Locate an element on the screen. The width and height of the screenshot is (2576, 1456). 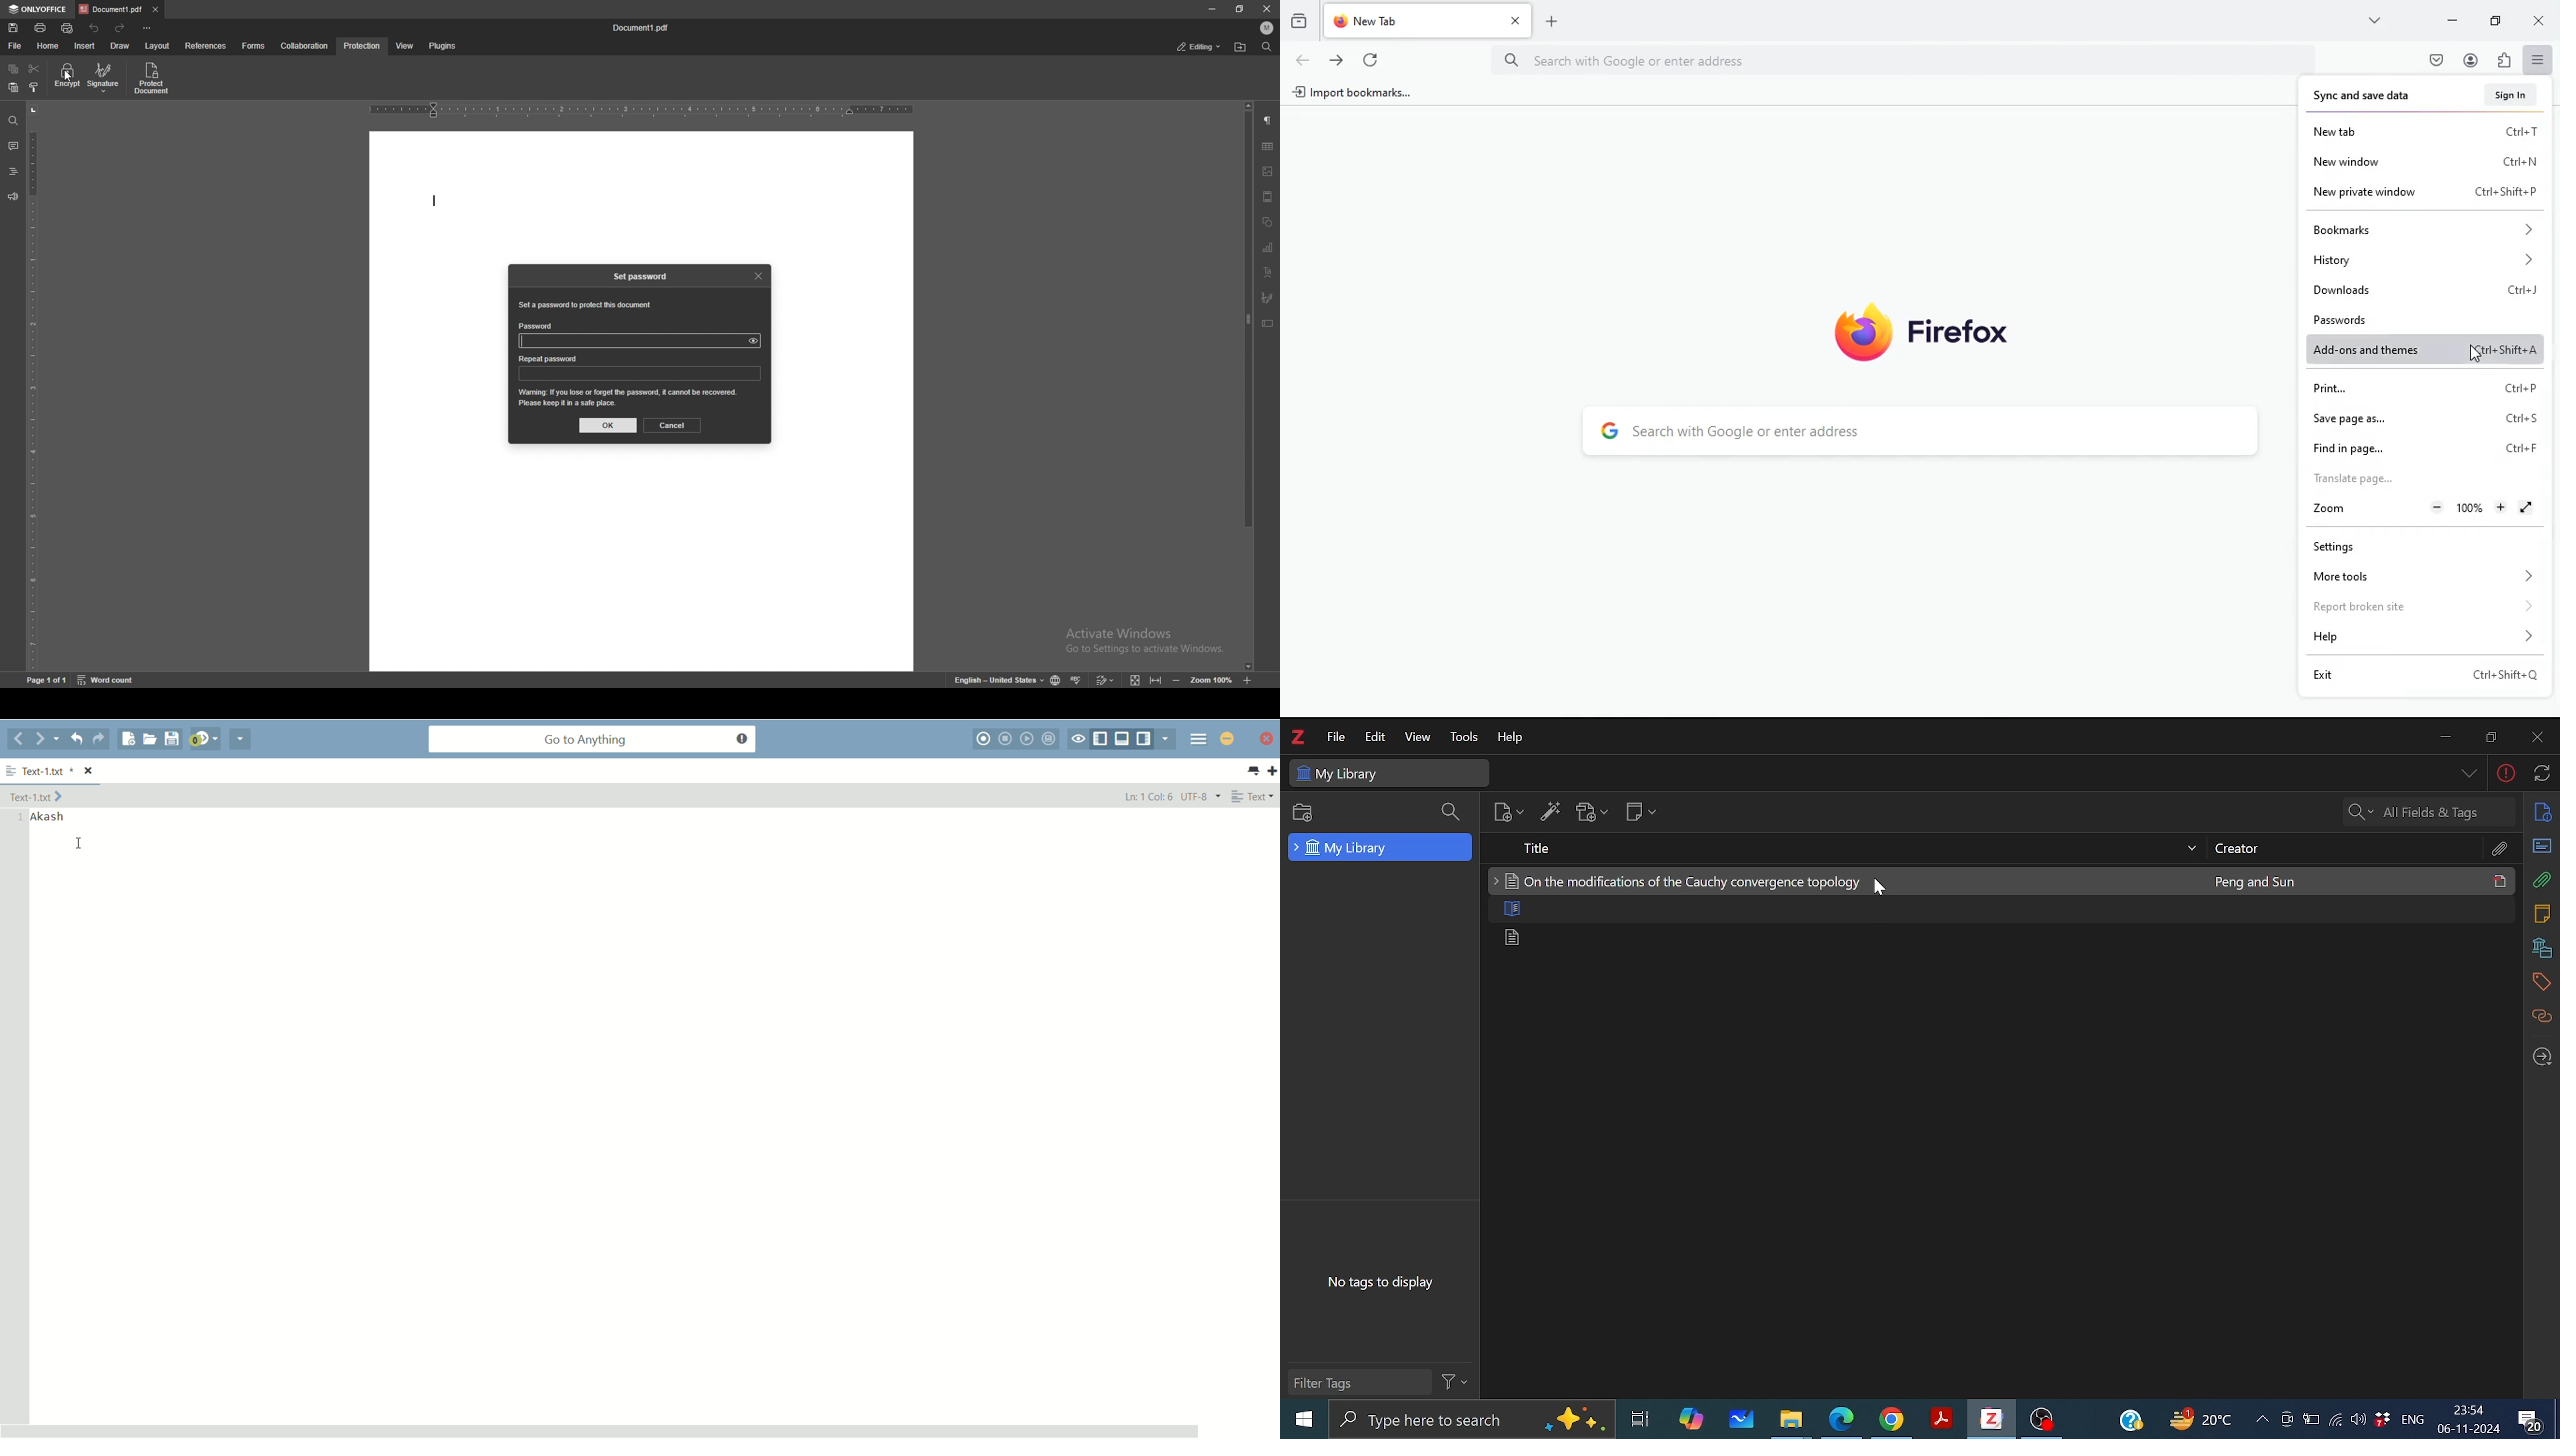
View is located at coordinates (1416, 738).